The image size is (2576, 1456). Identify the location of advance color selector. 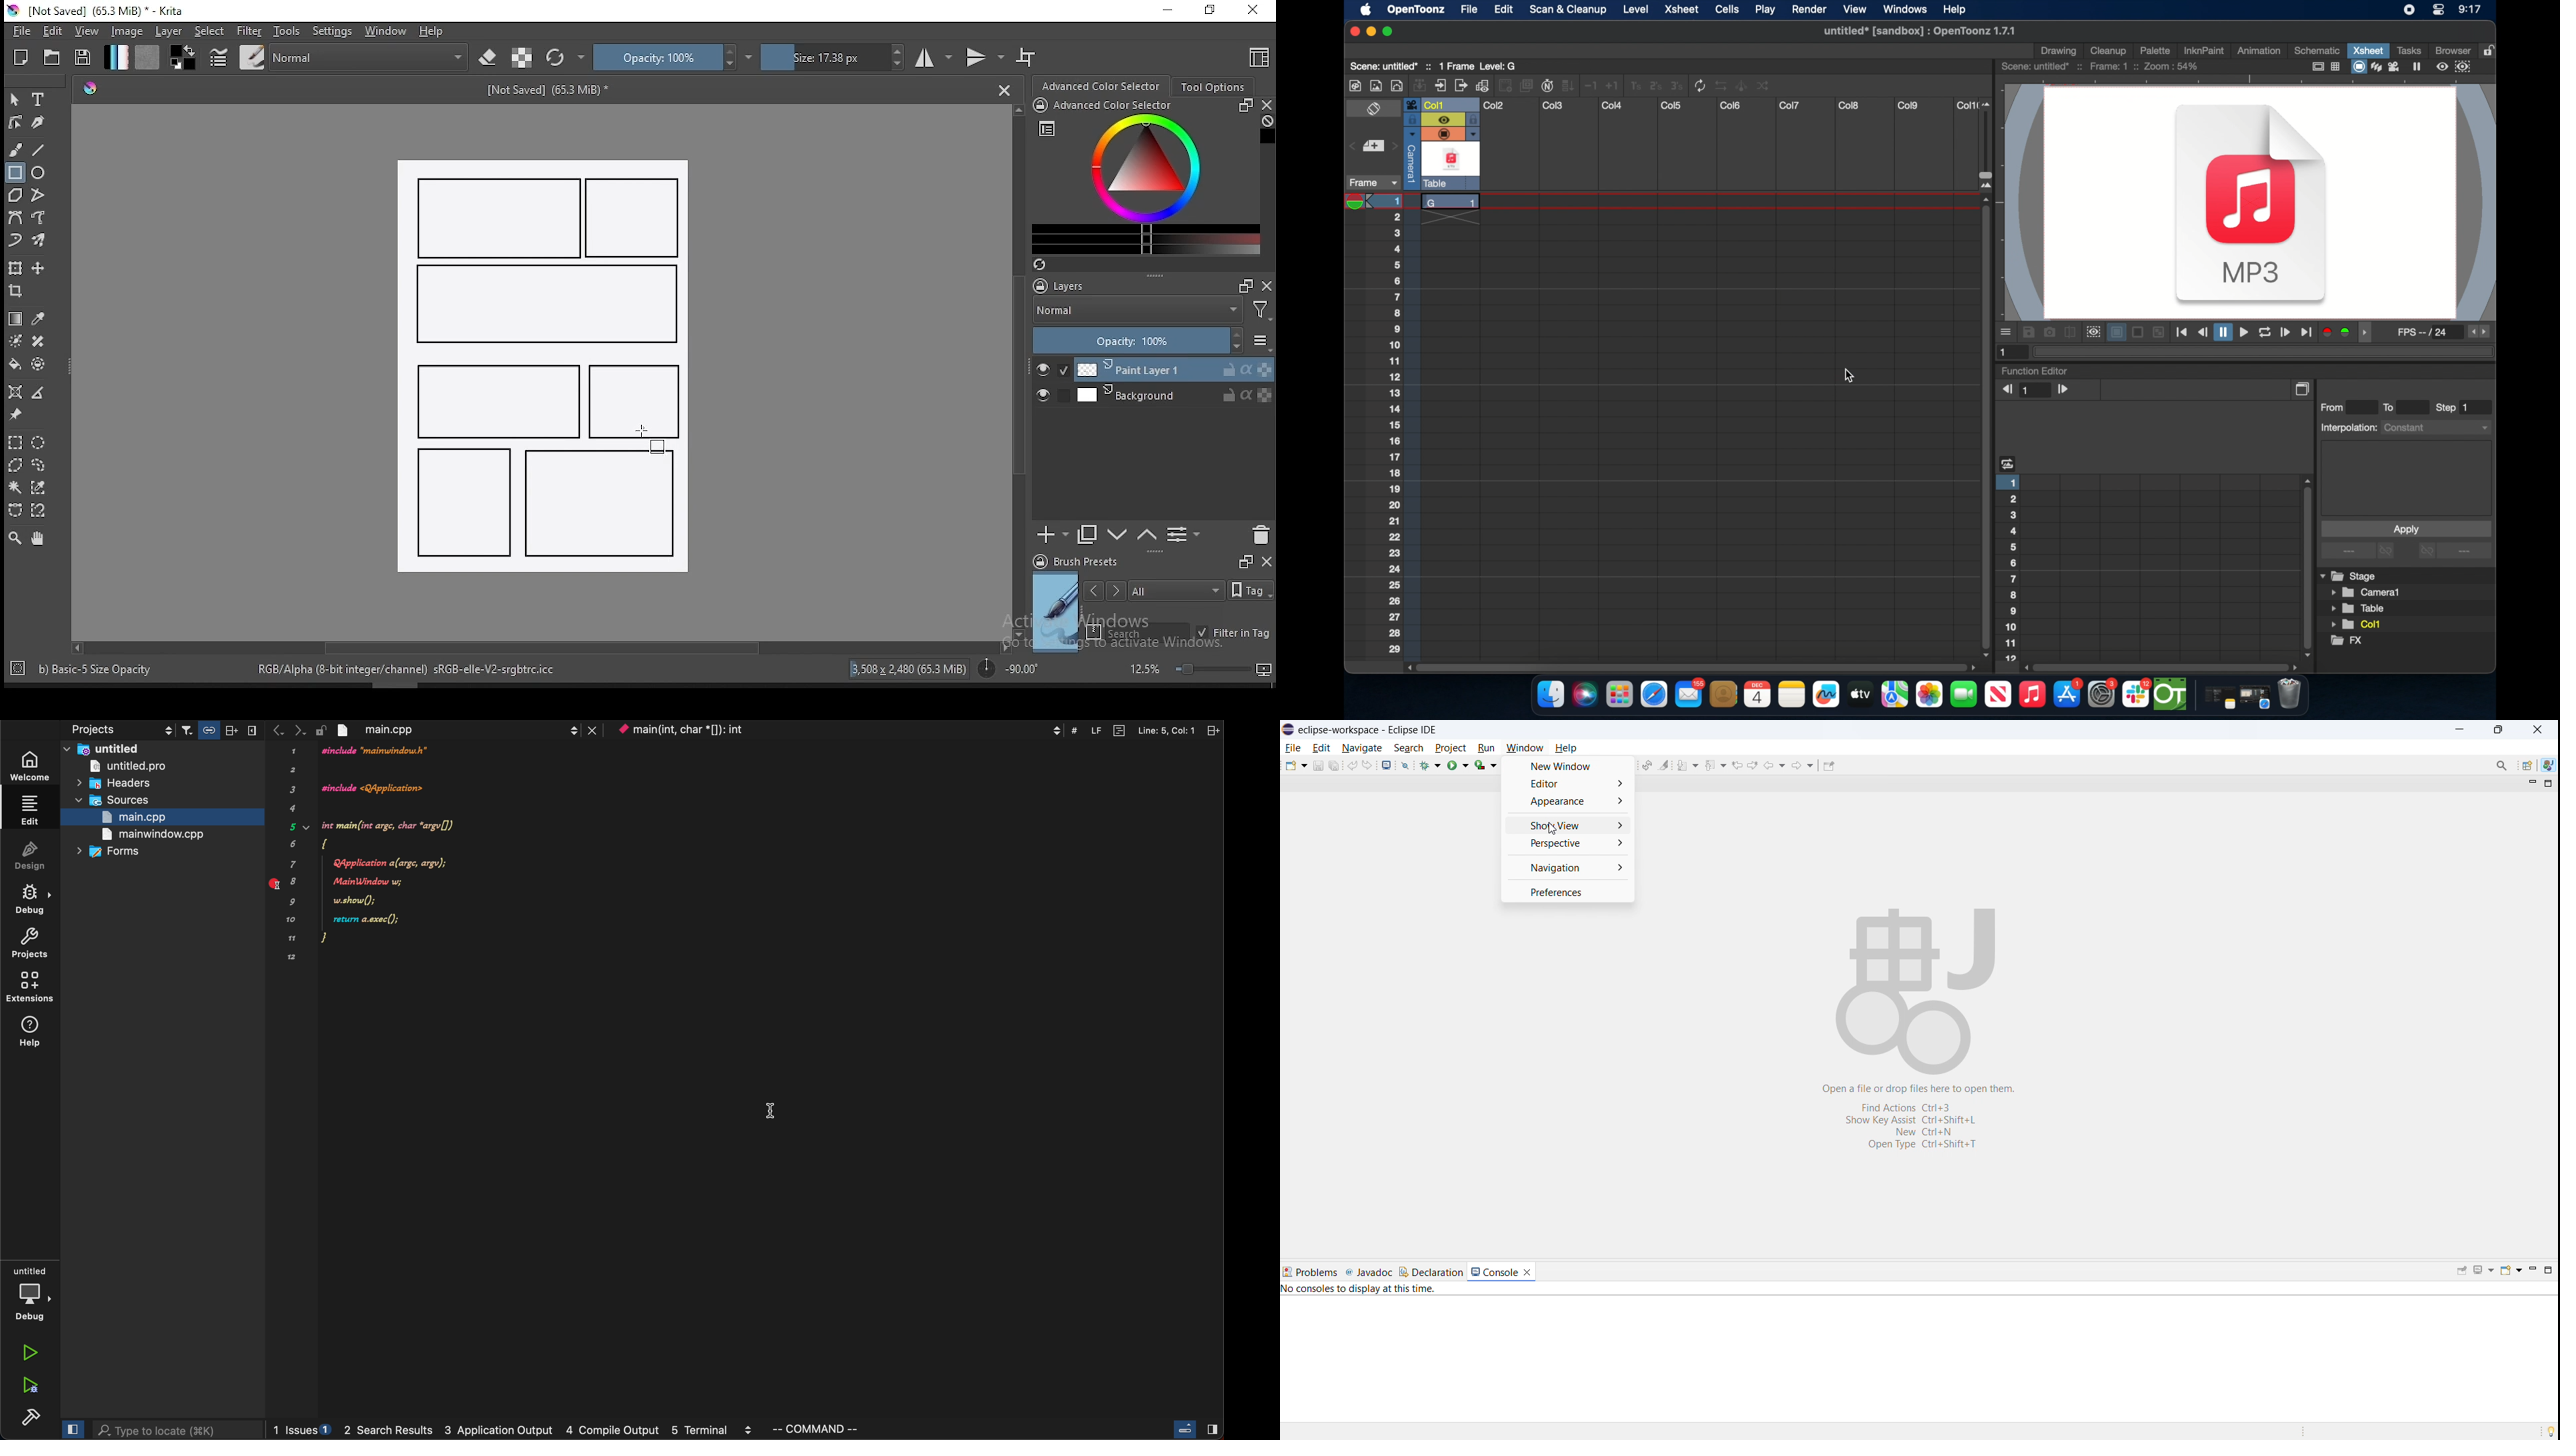
(1103, 85).